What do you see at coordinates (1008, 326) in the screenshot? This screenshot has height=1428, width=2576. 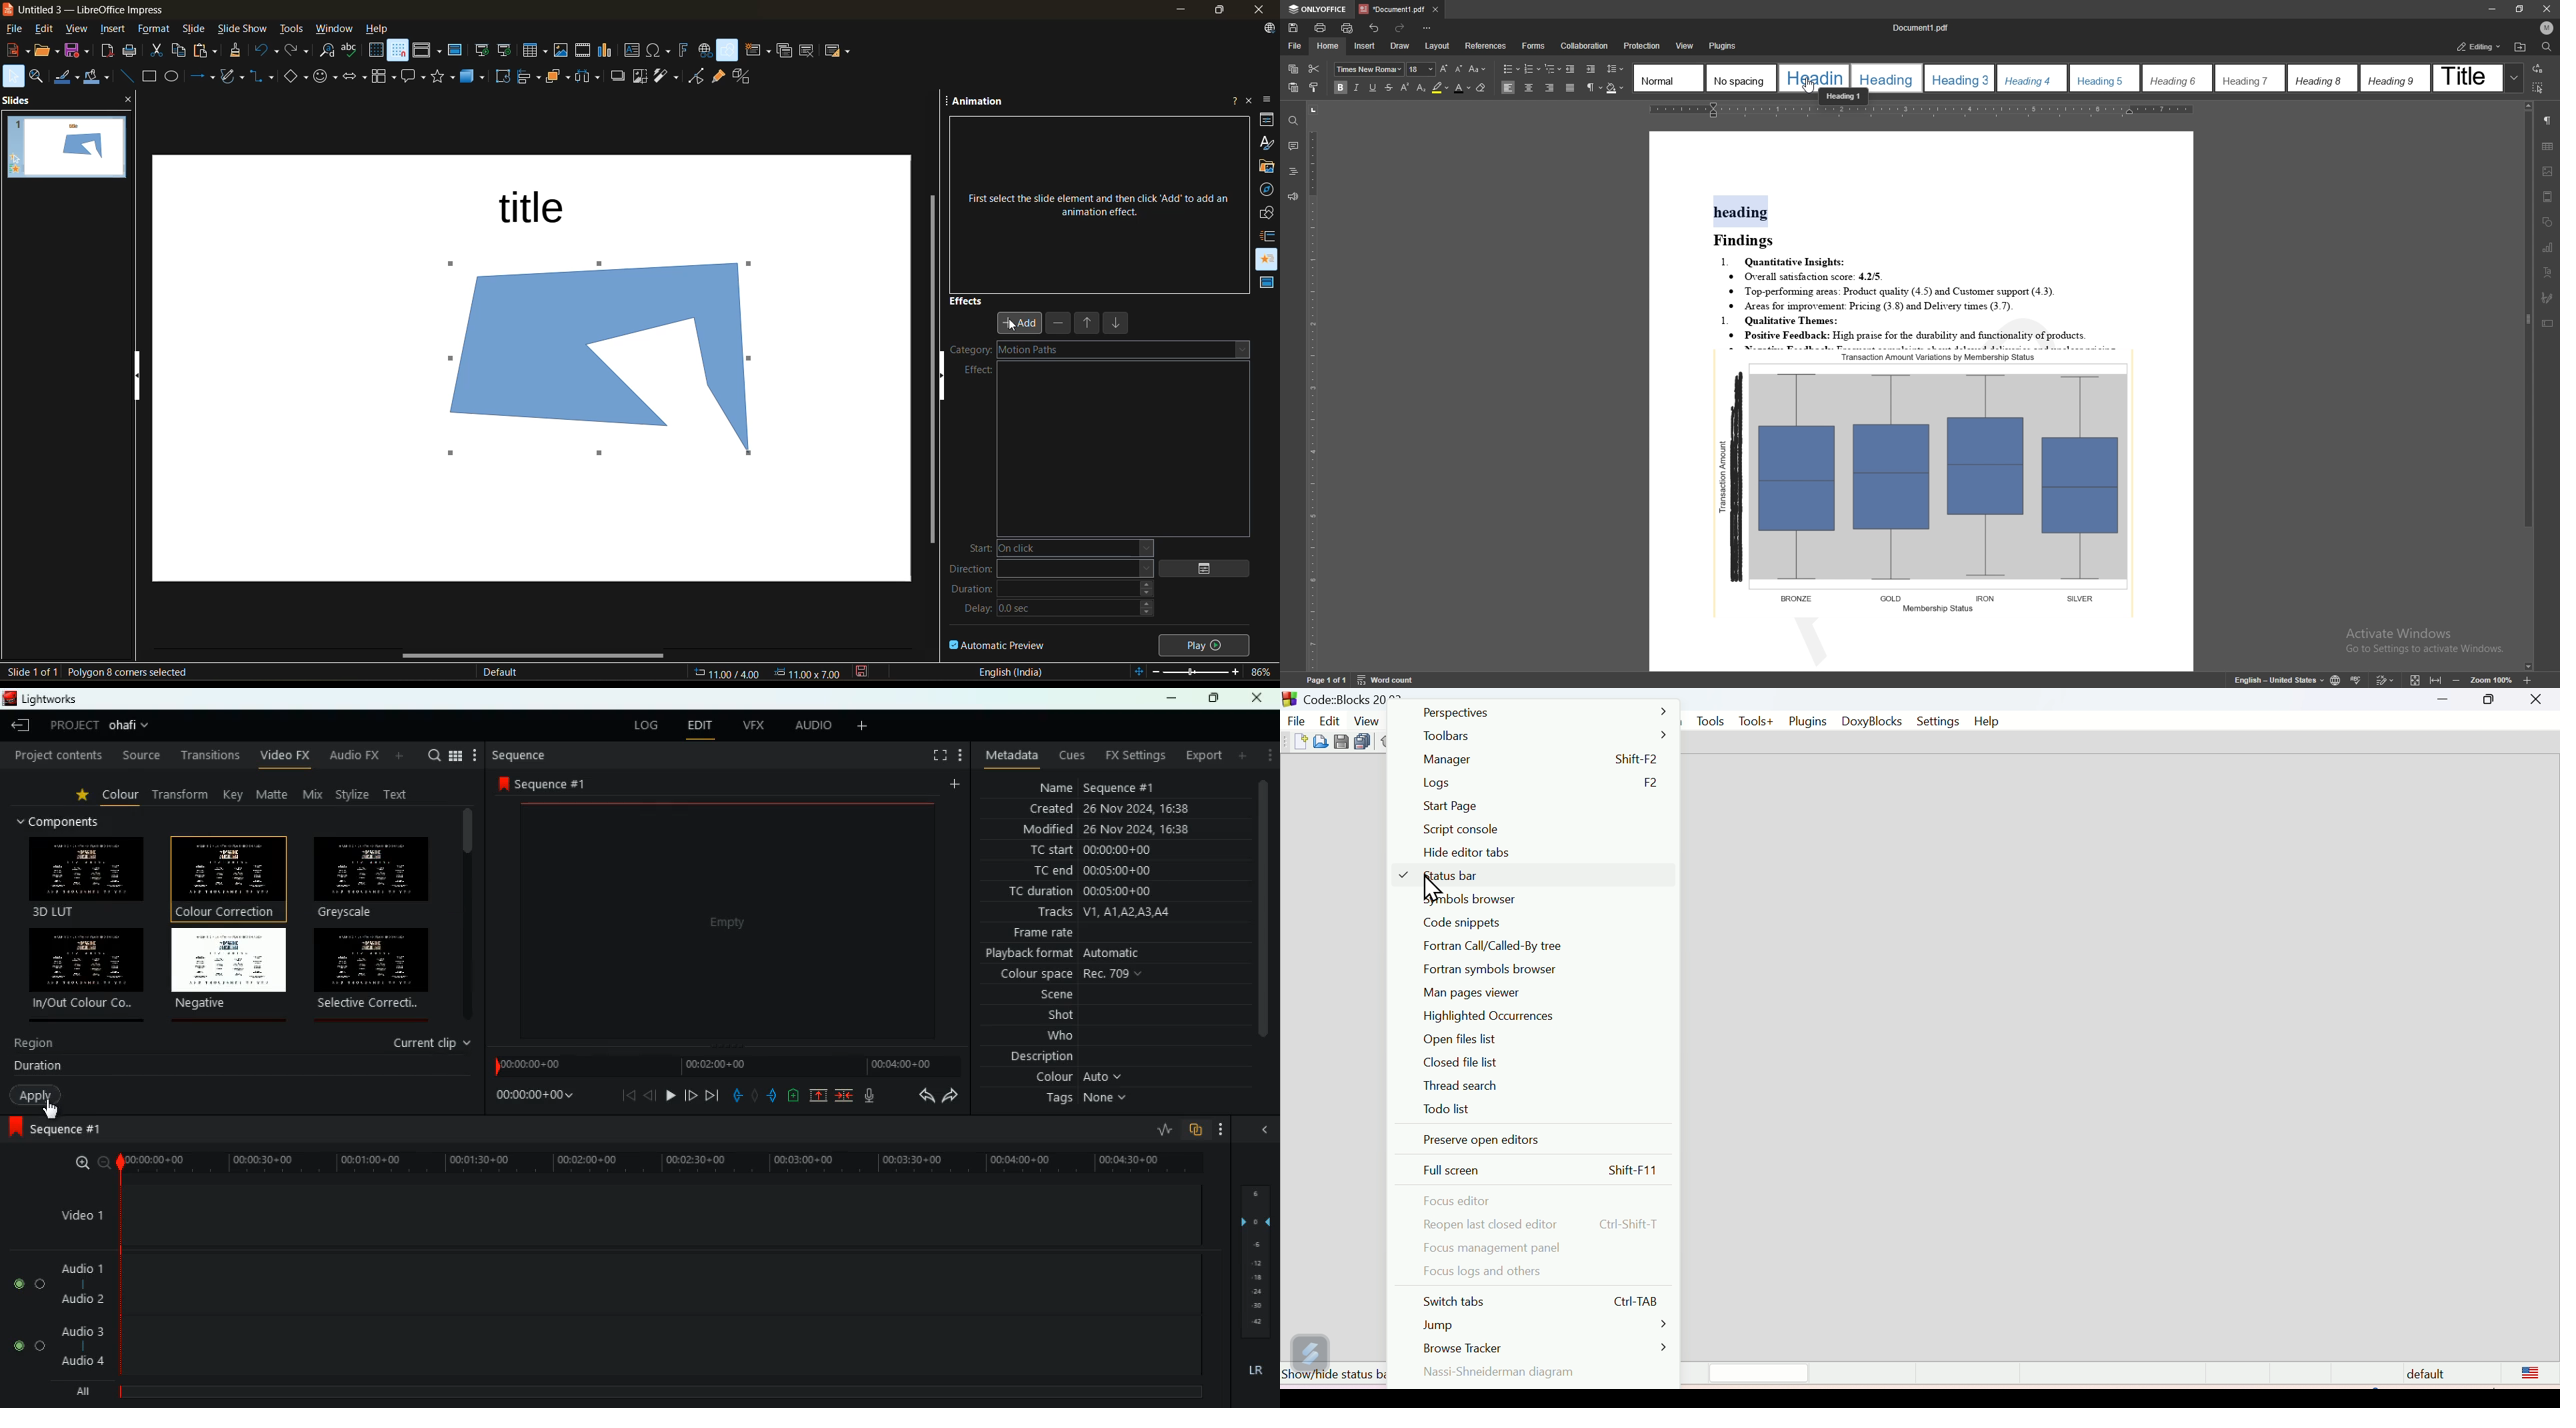 I see `cursor` at bounding box center [1008, 326].